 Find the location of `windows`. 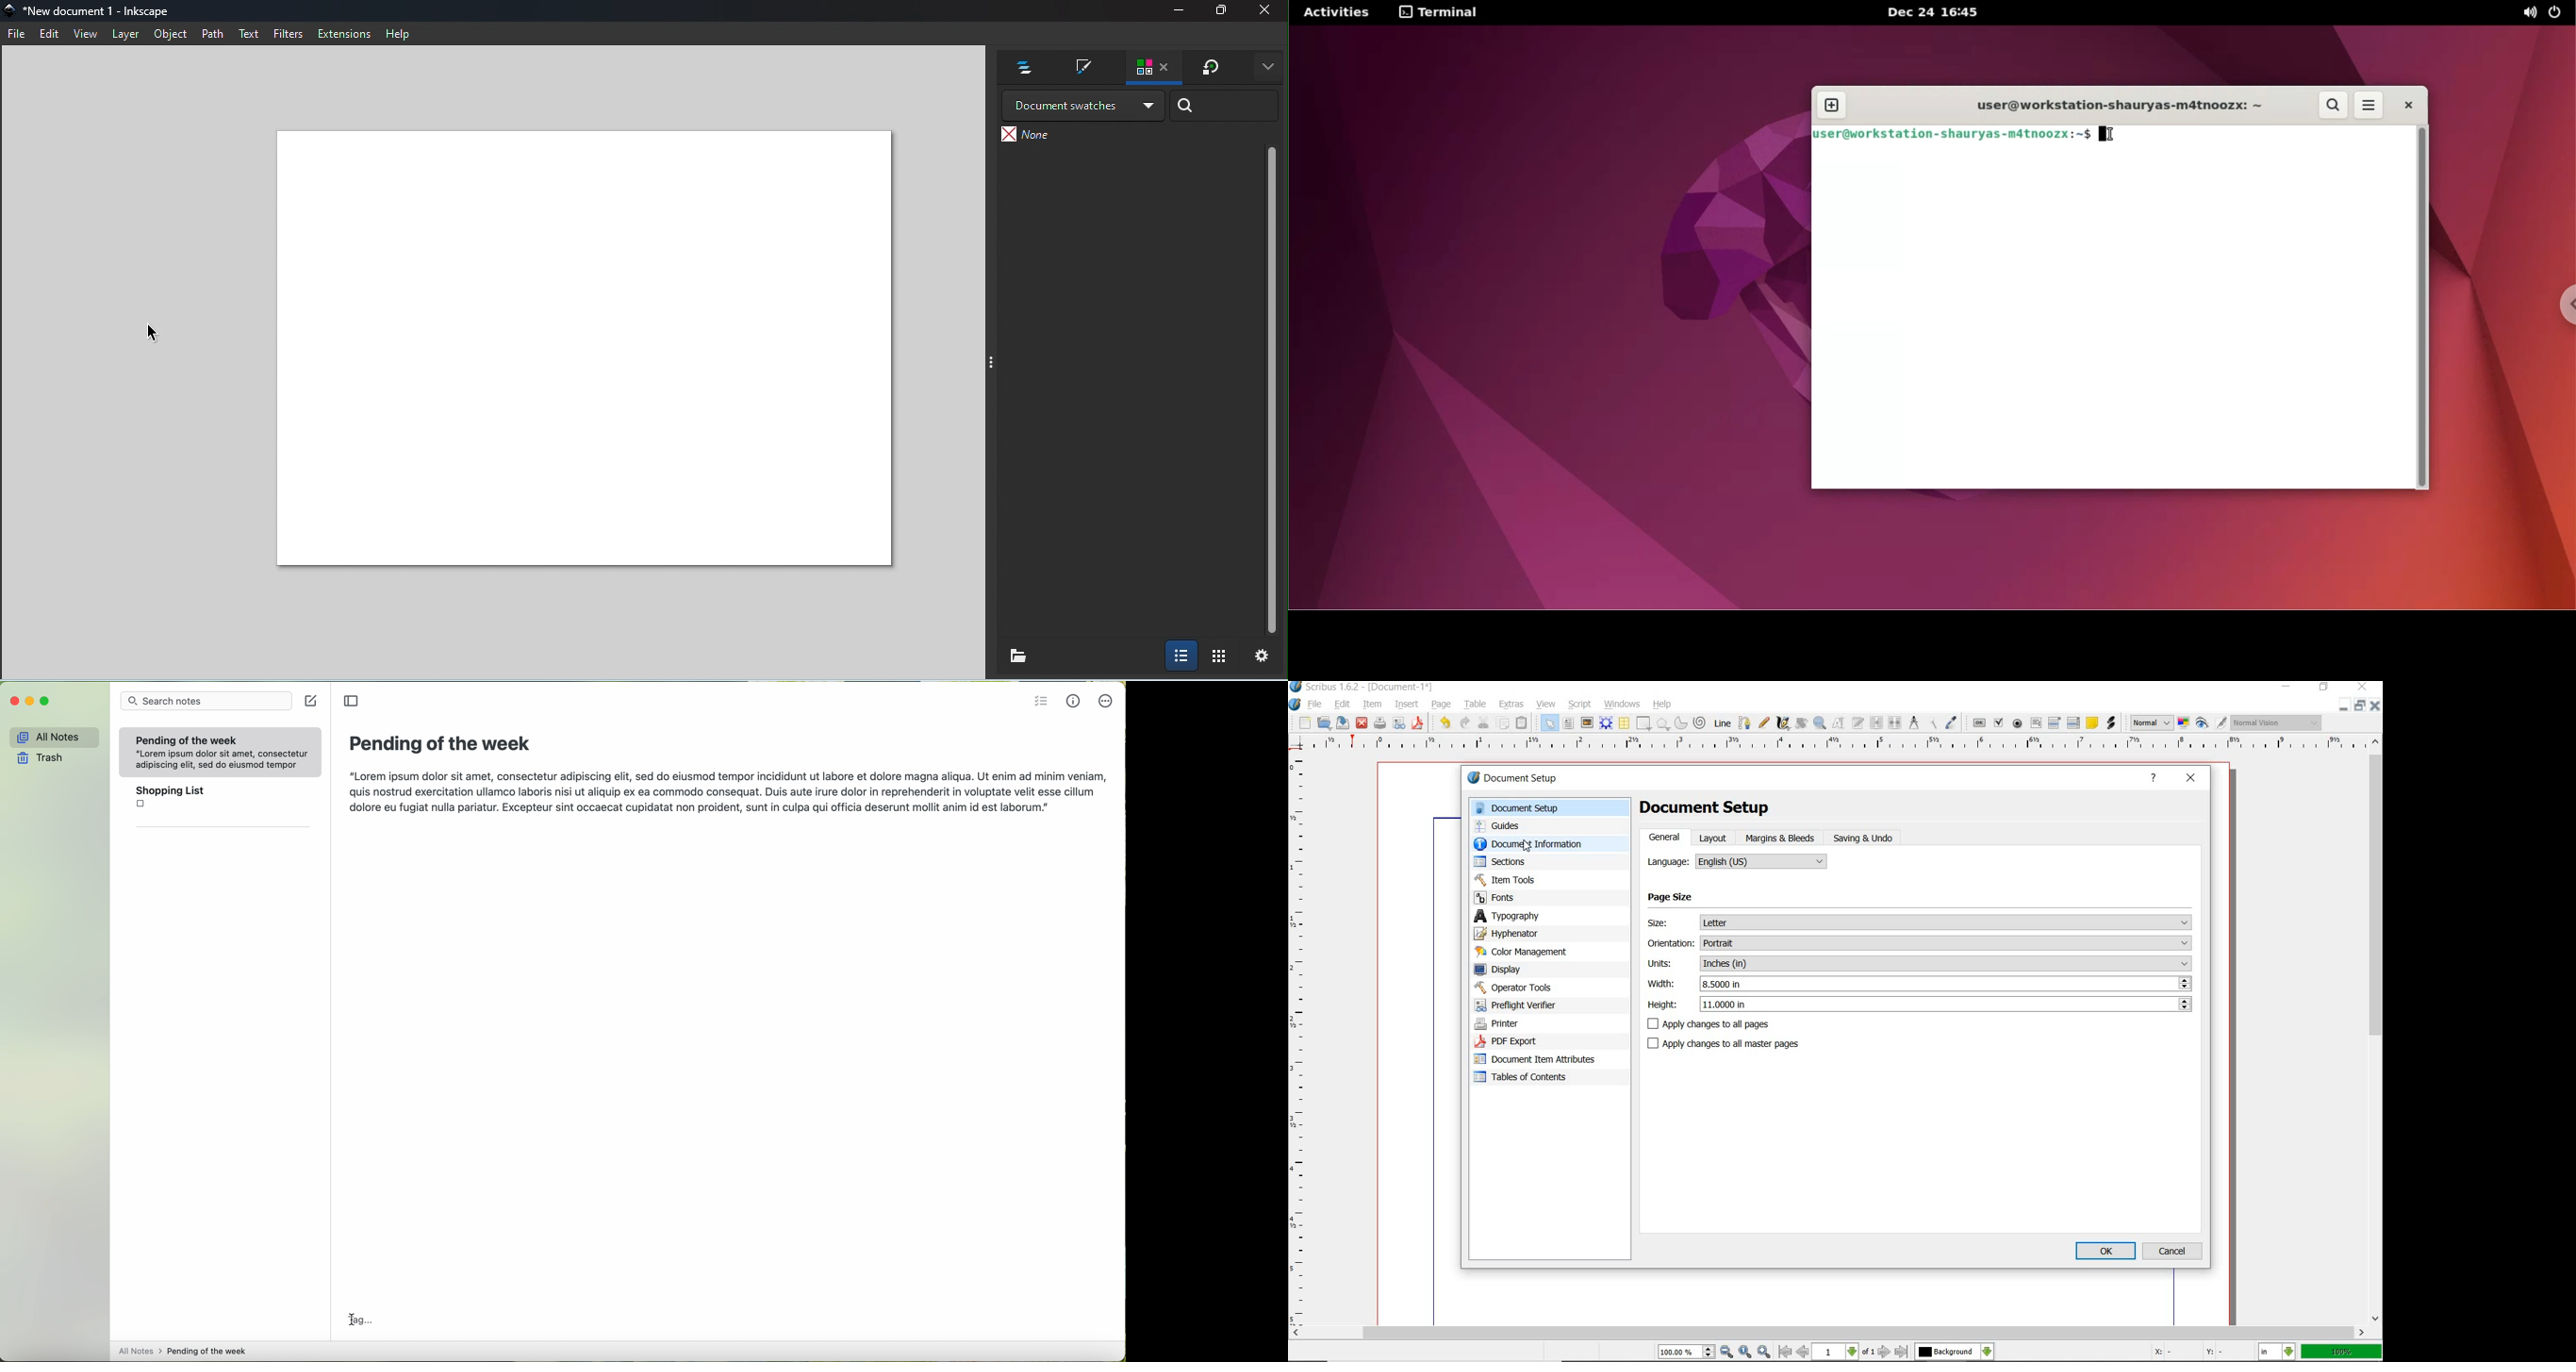

windows is located at coordinates (1623, 704).